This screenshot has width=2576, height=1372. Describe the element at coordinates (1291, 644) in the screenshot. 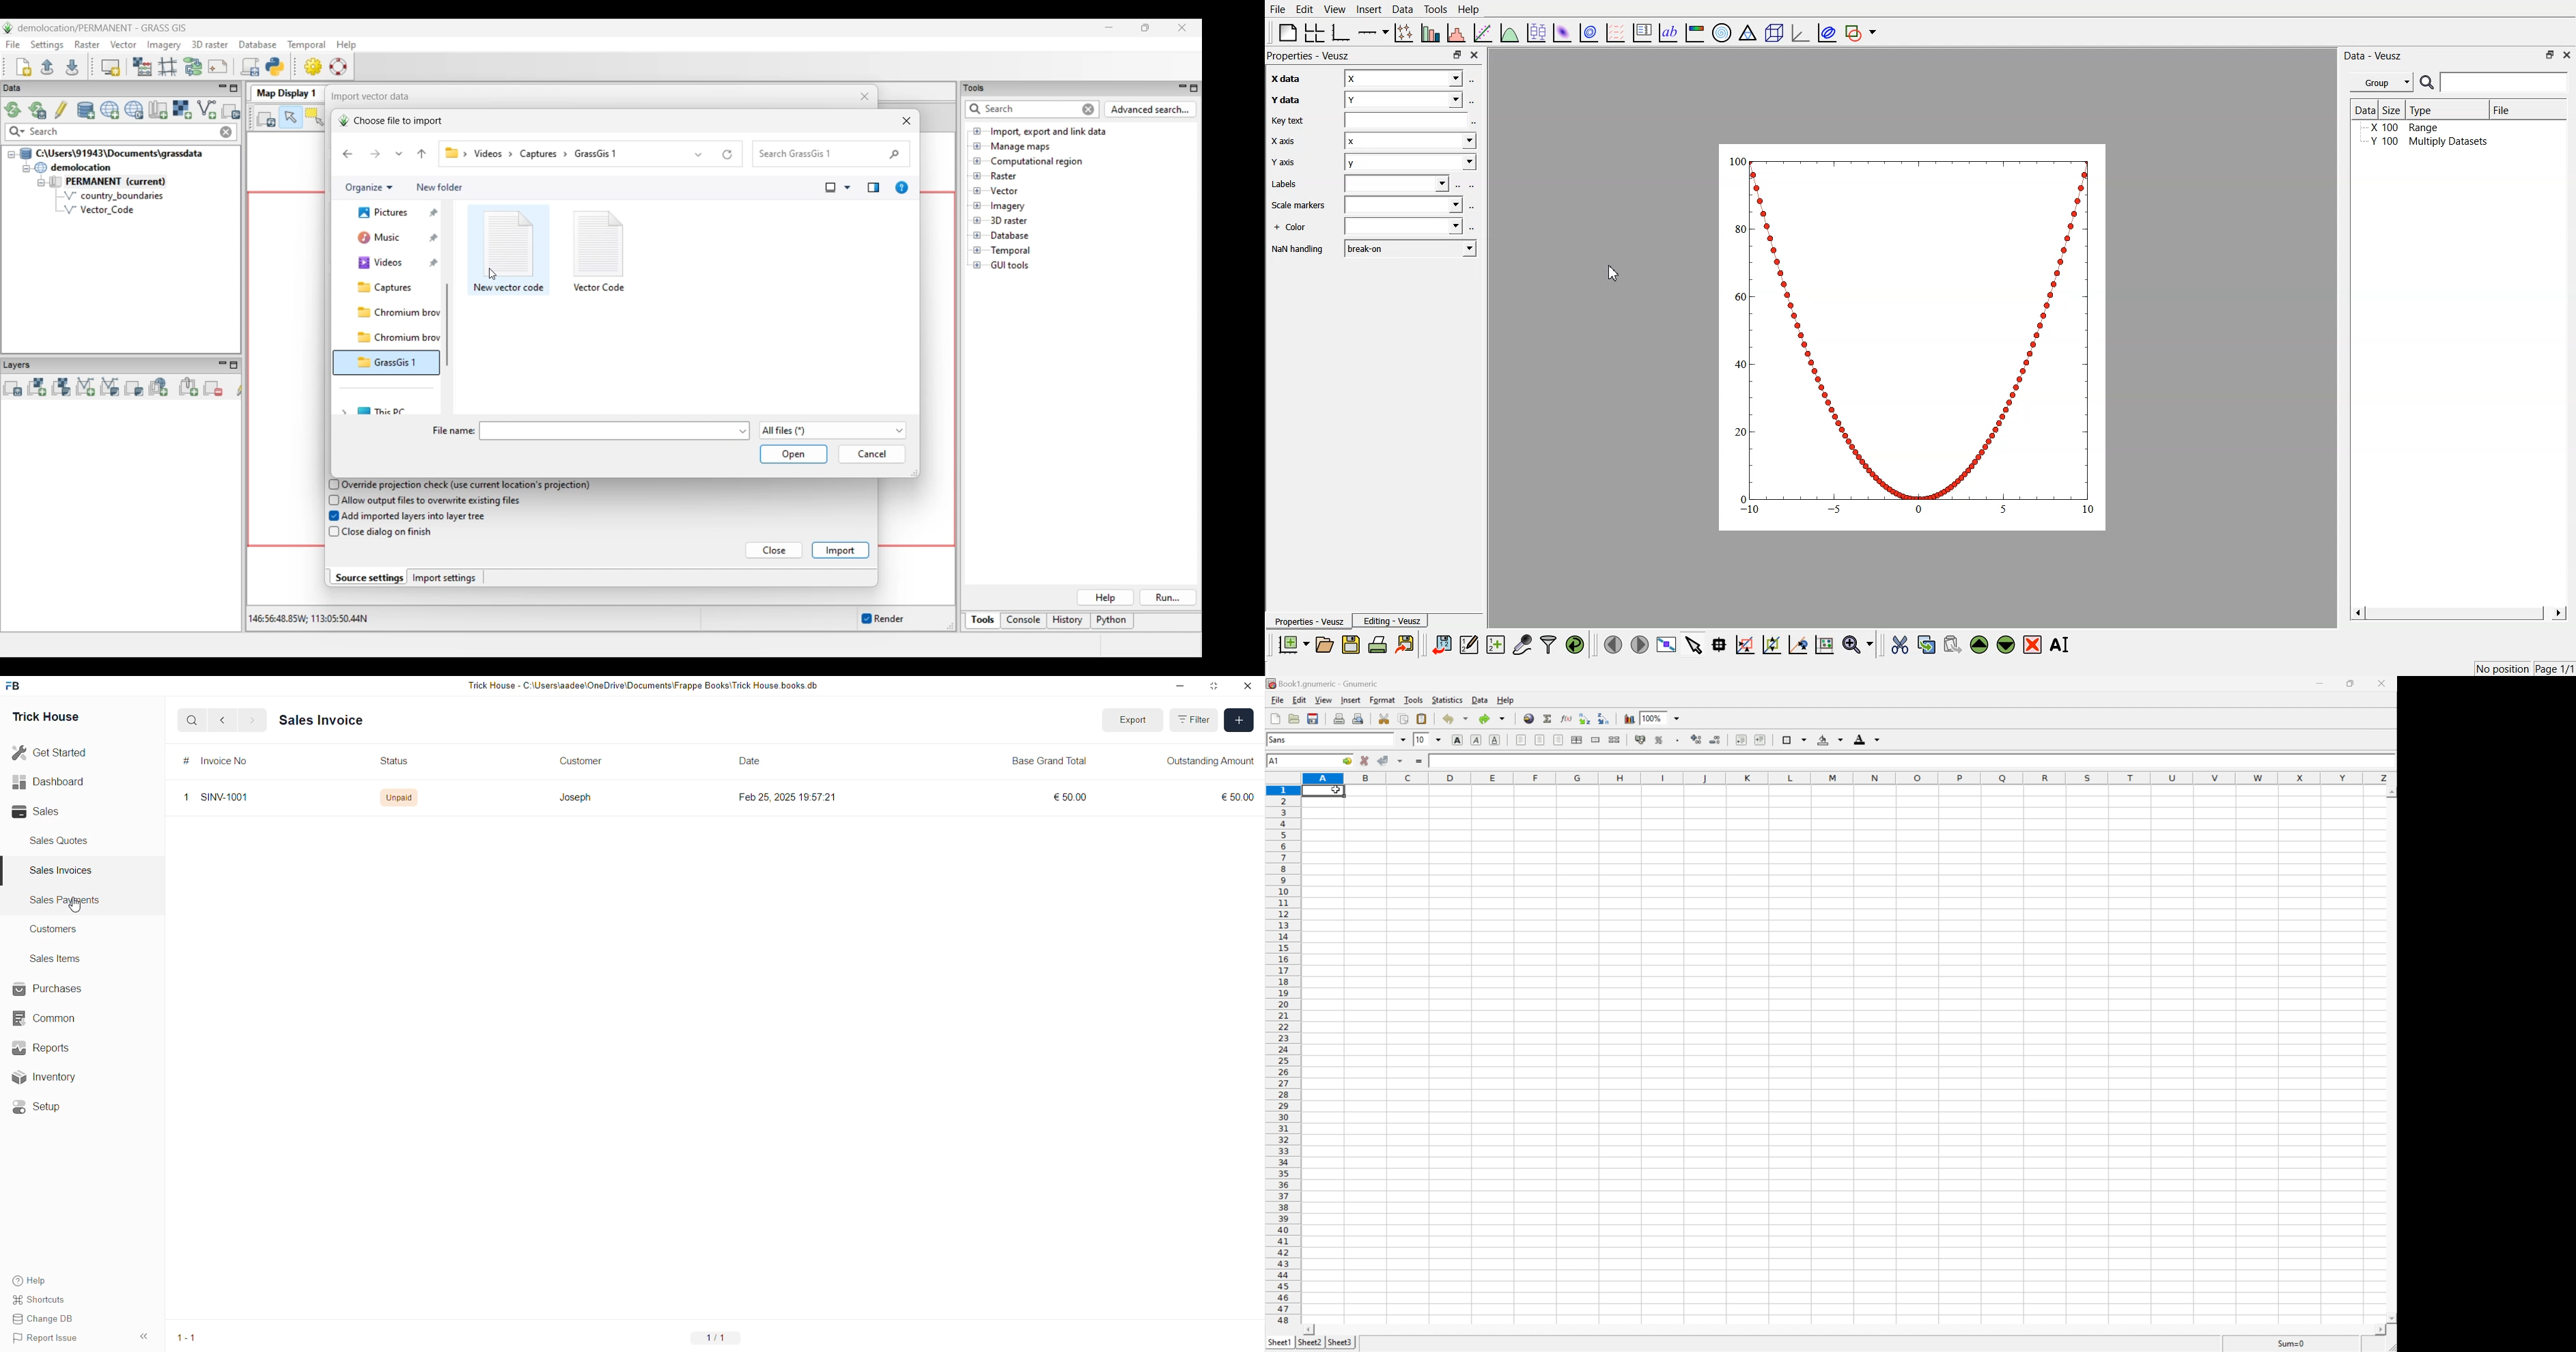

I see `new documents` at that location.